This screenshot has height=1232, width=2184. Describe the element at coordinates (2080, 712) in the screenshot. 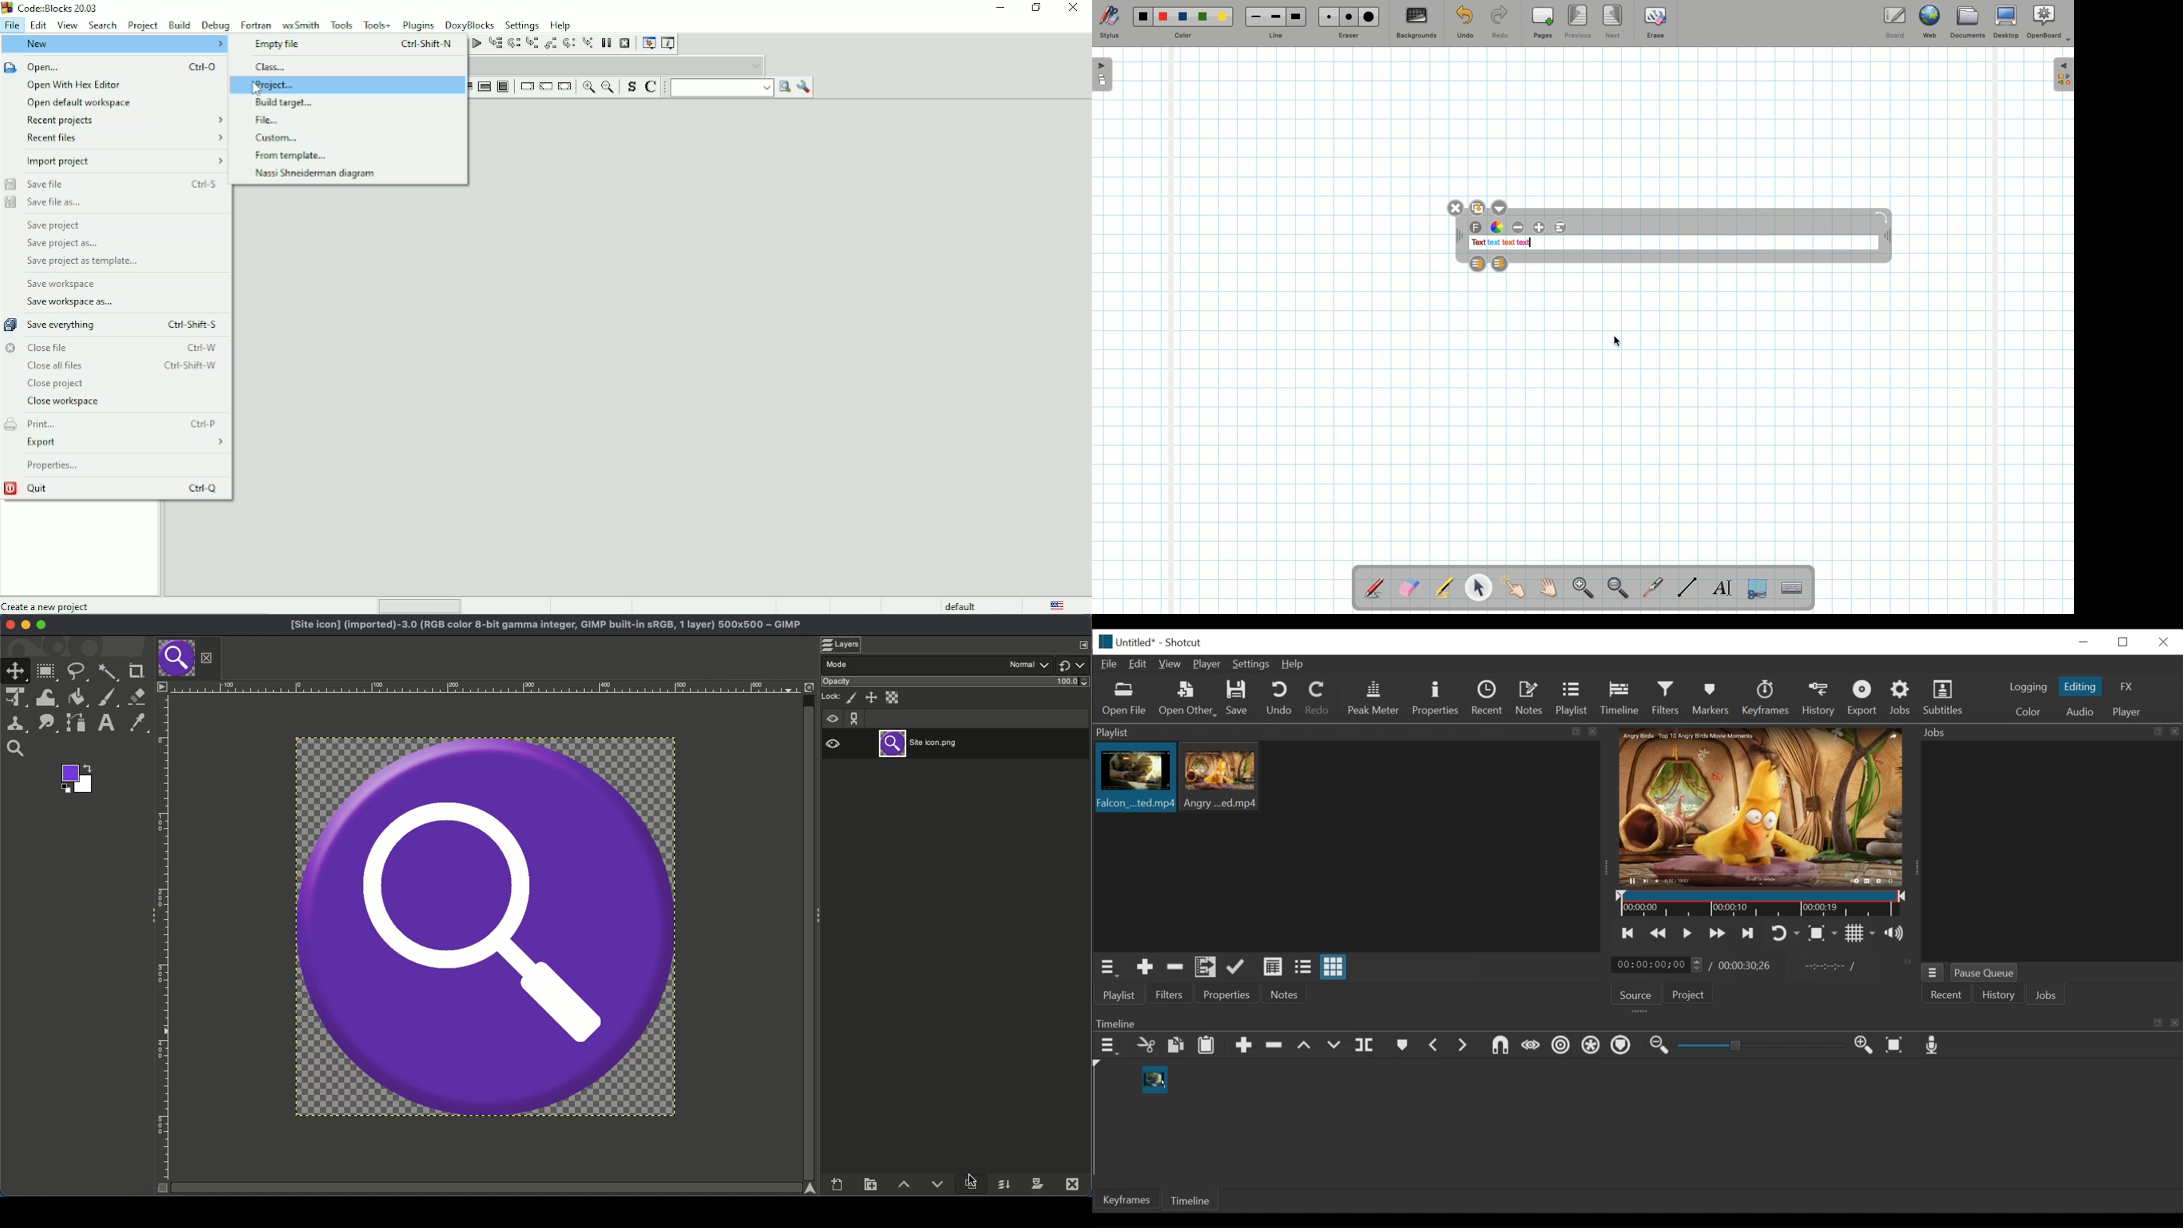

I see `Audio` at that location.